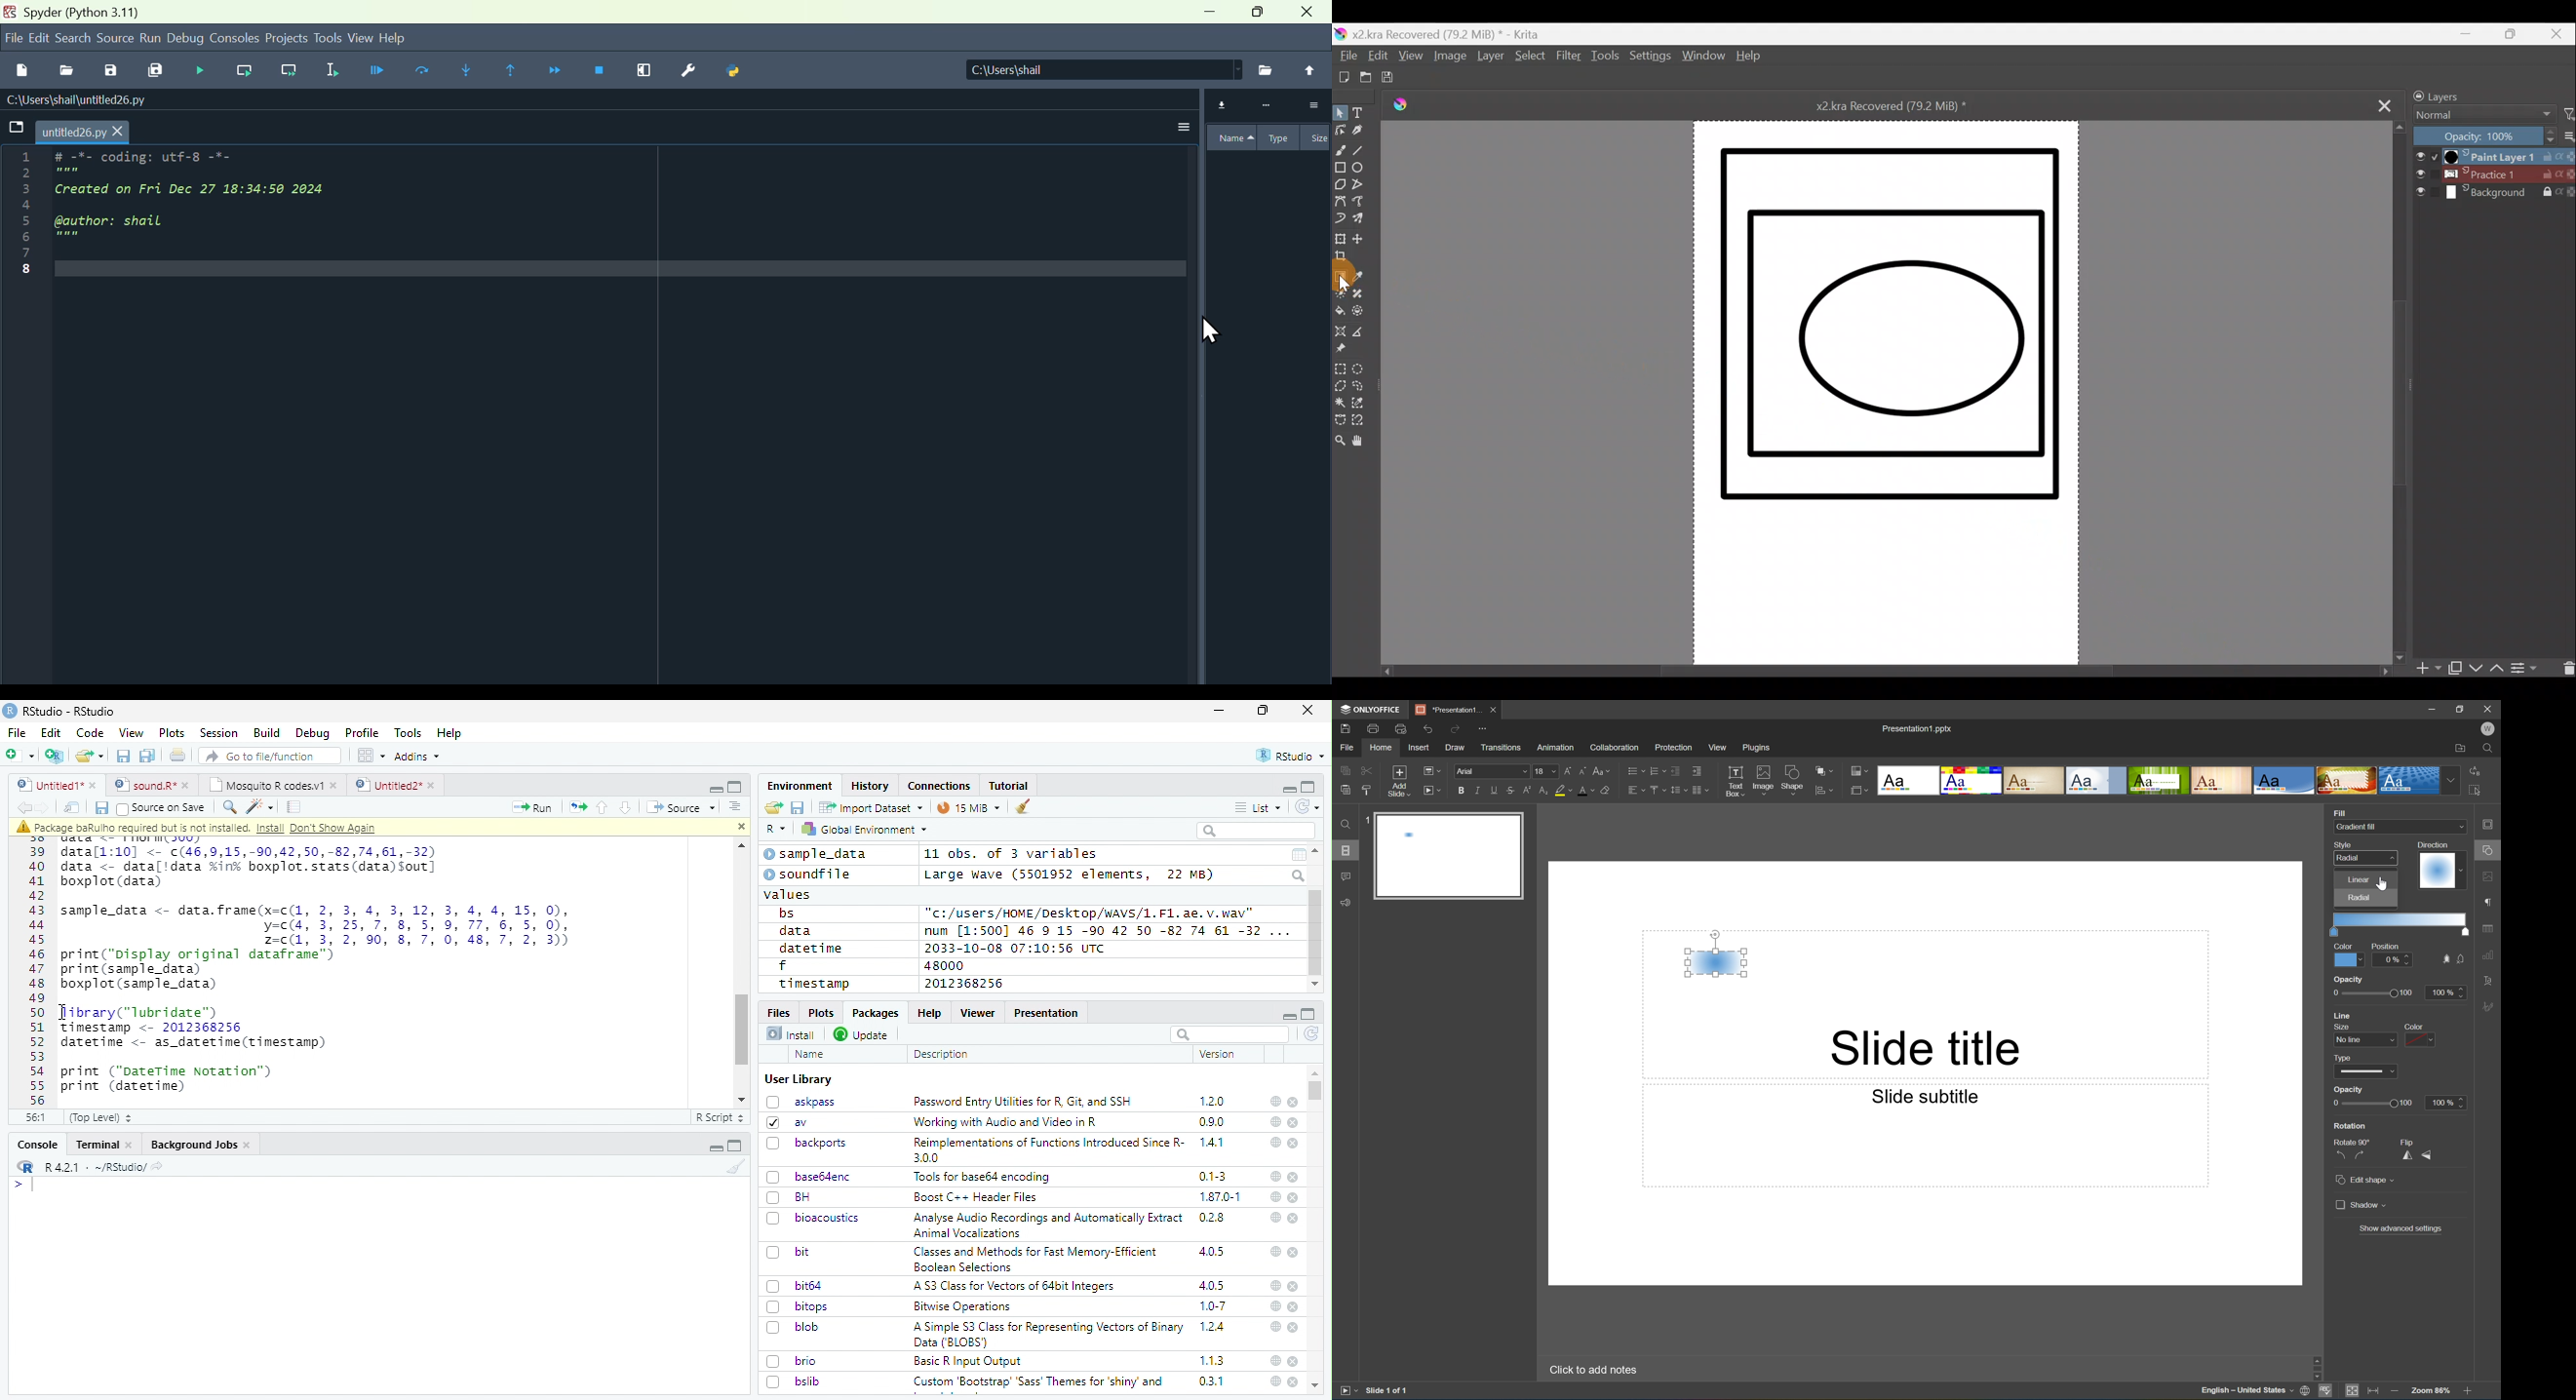  Describe the element at coordinates (2472, 34) in the screenshot. I see `Minimise` at that location.